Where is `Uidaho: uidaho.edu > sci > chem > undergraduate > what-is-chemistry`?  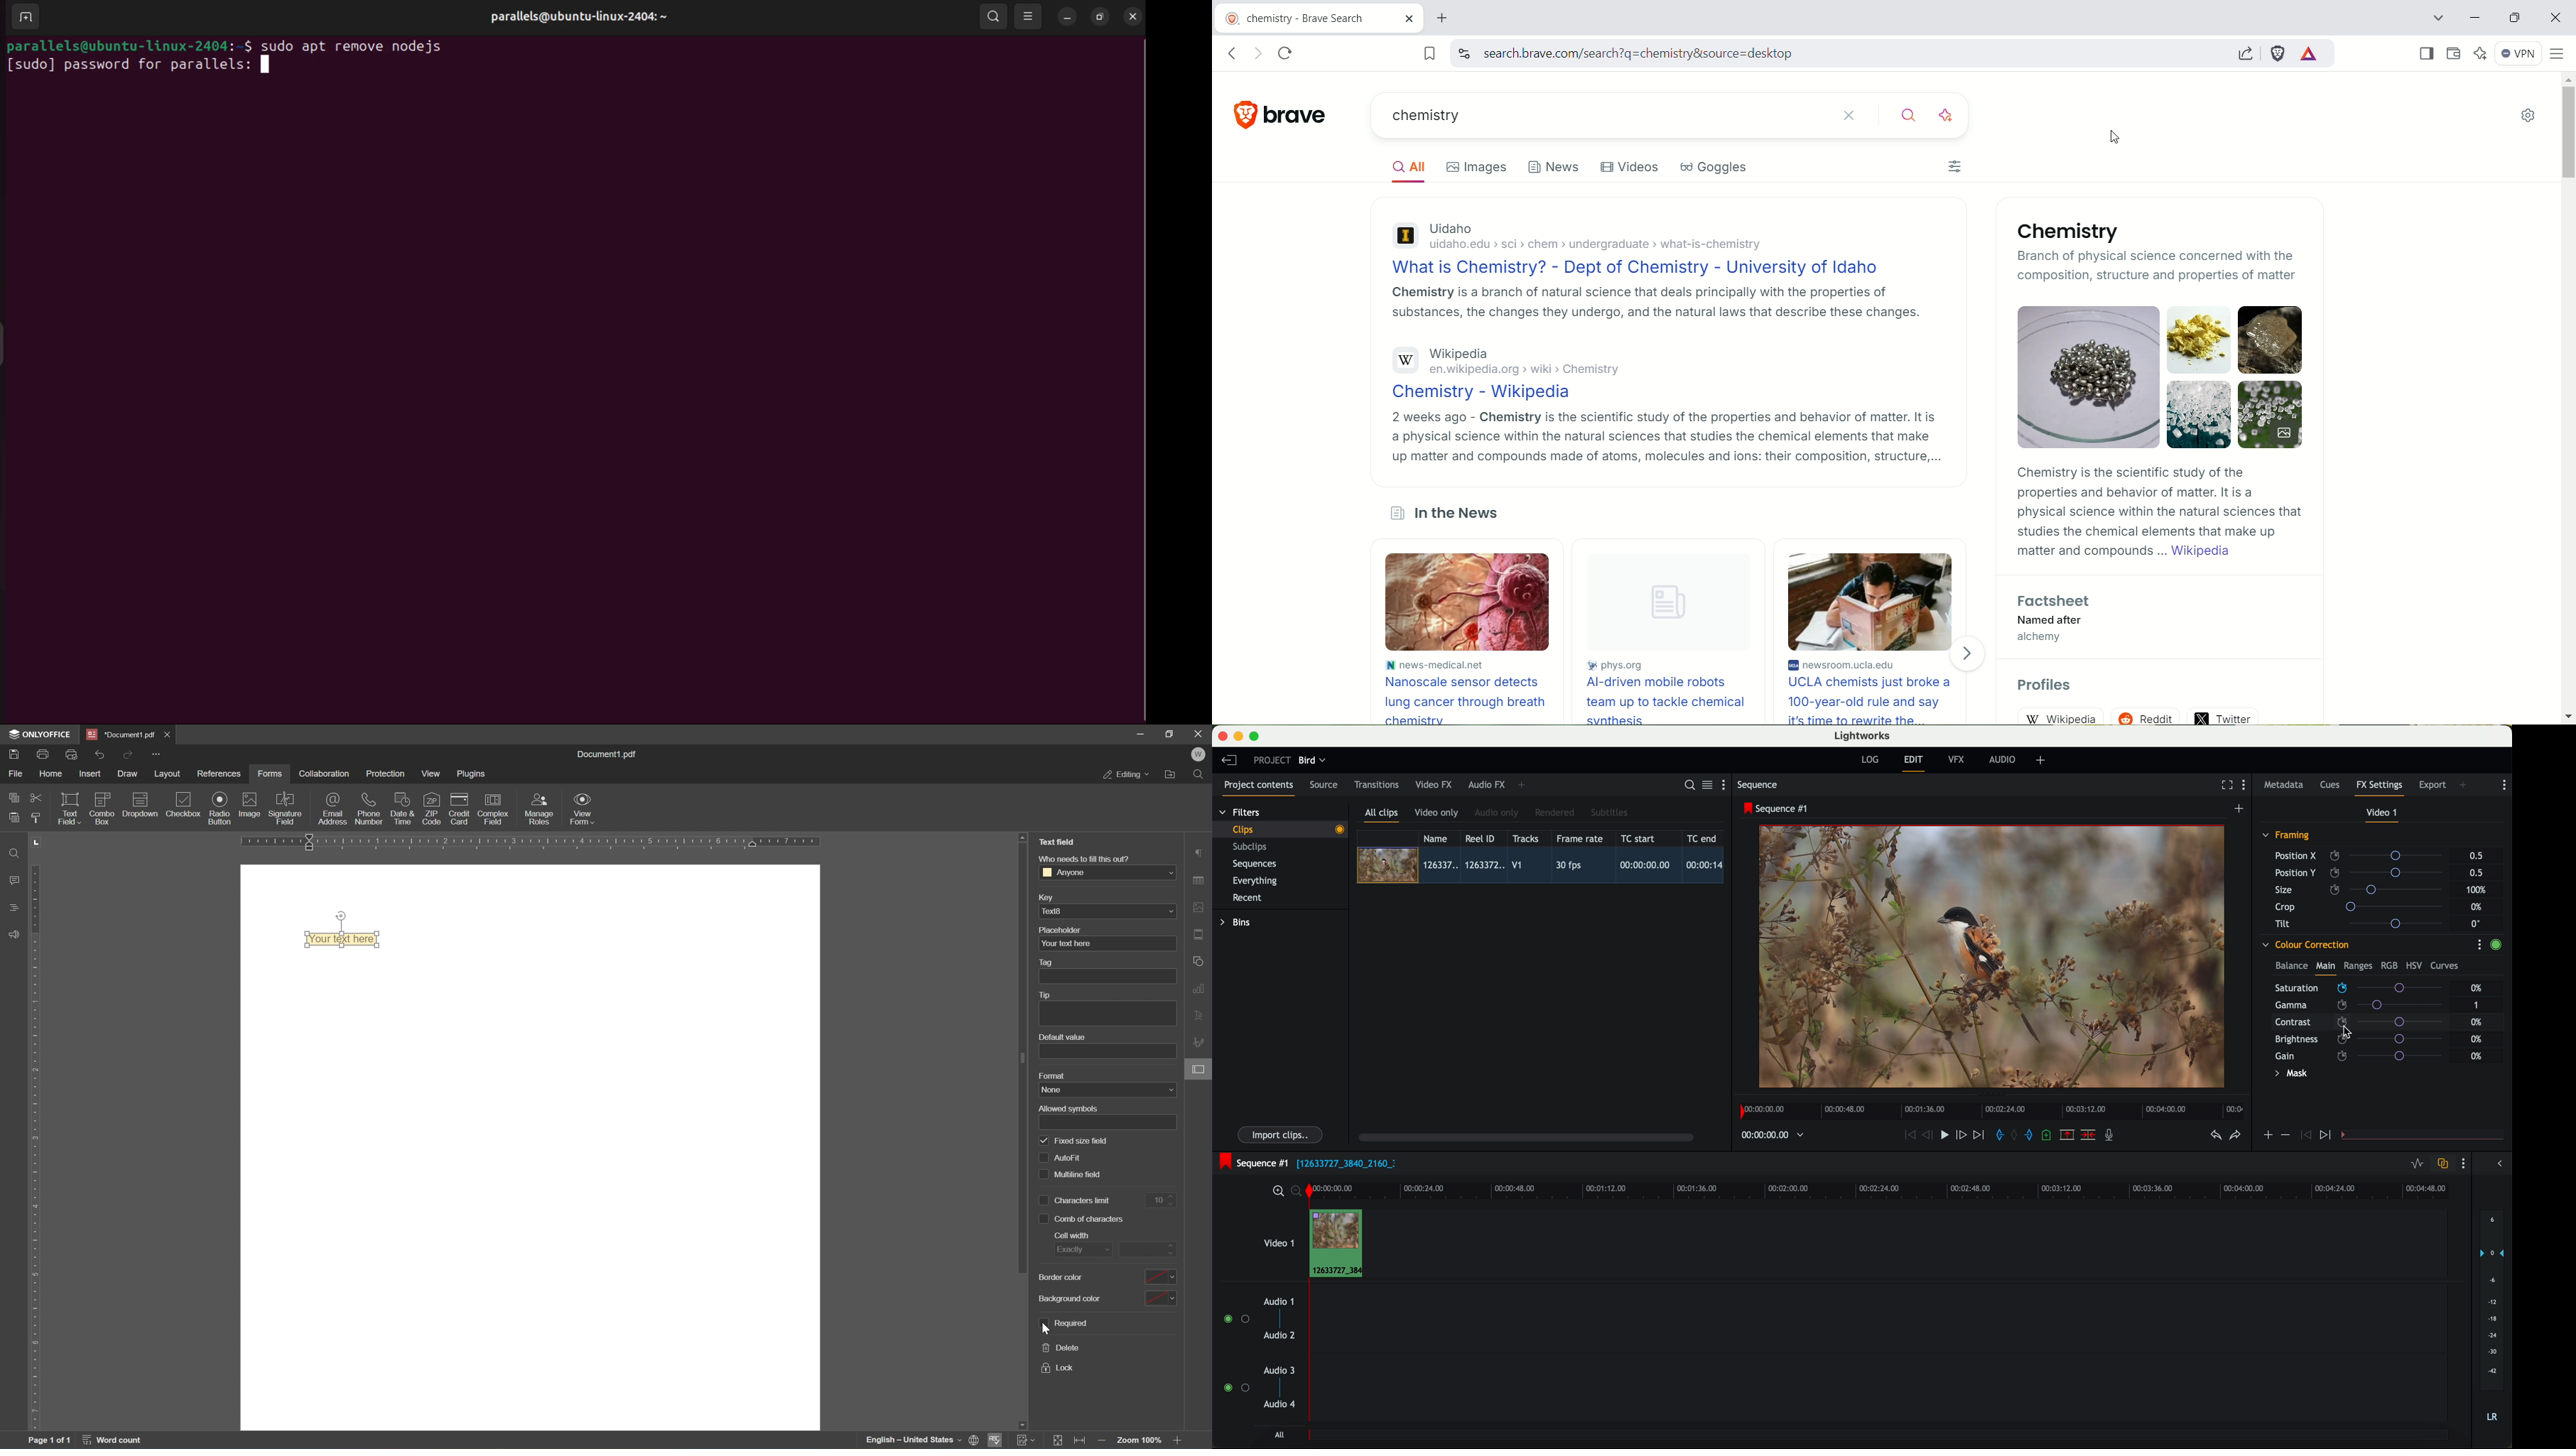 Uidaho: uidaho.edu > sci > chem > undergraduate > what-is-chemistry is located at coordinates (1653, 238).